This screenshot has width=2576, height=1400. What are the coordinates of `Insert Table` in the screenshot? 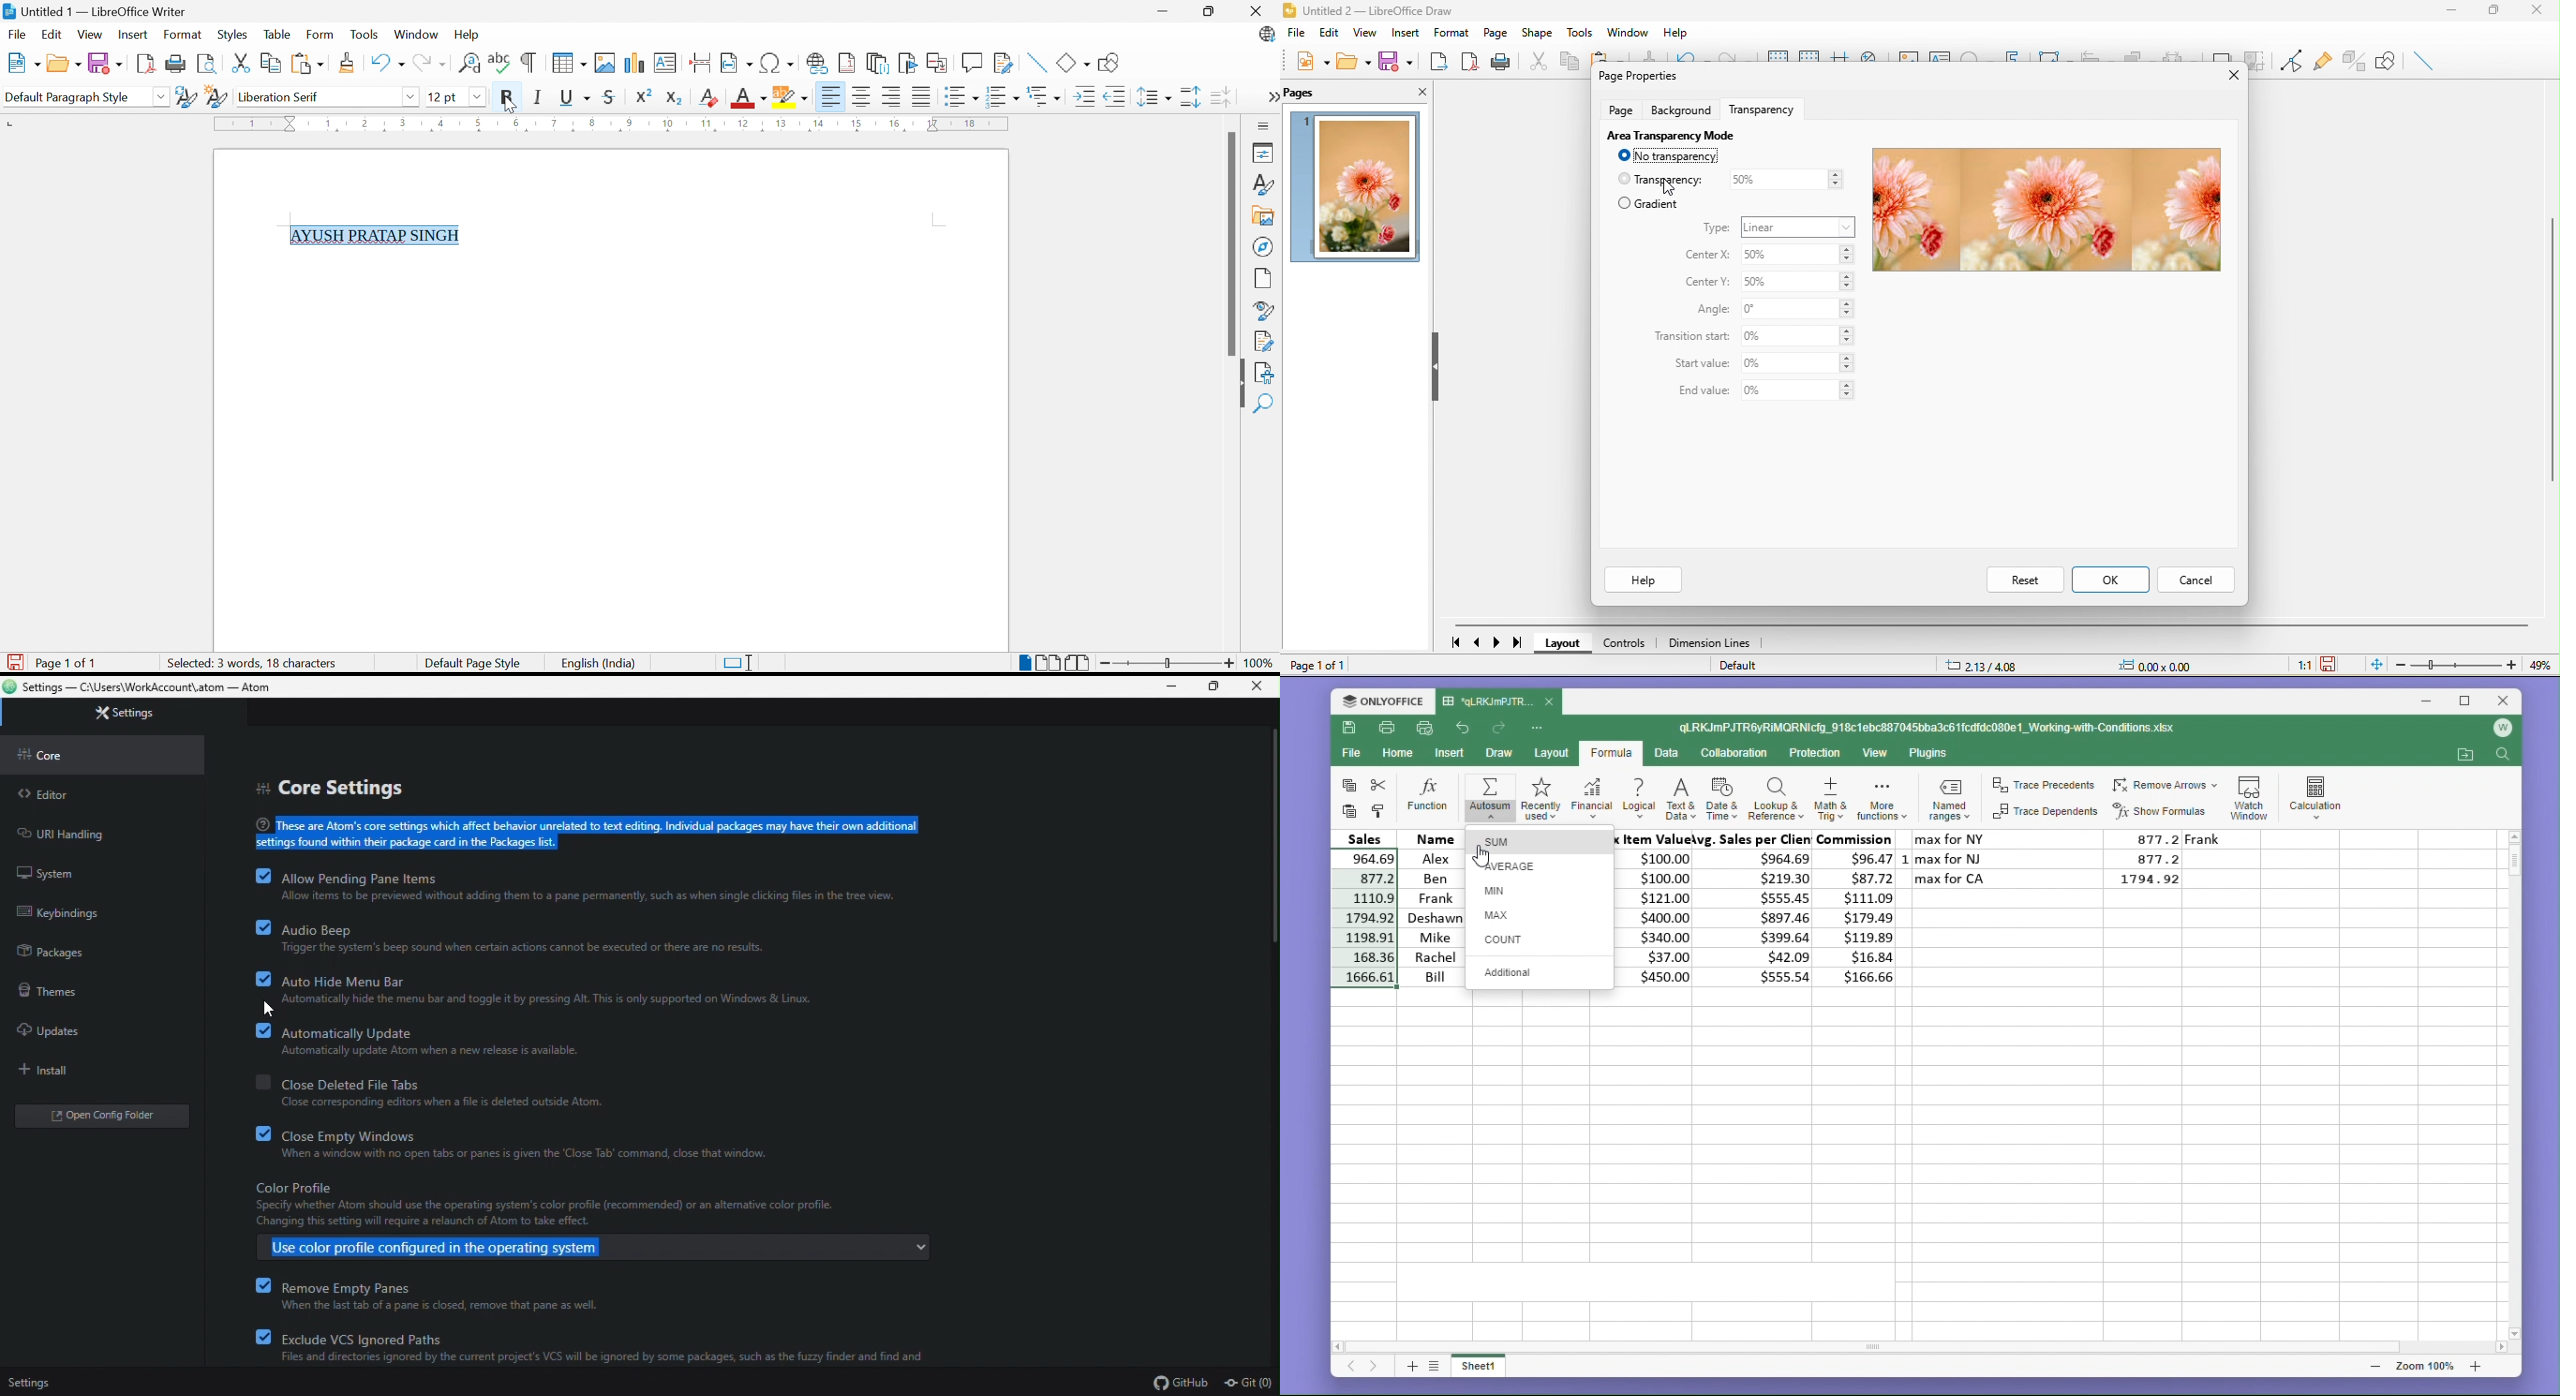 It's located at (569, 64).